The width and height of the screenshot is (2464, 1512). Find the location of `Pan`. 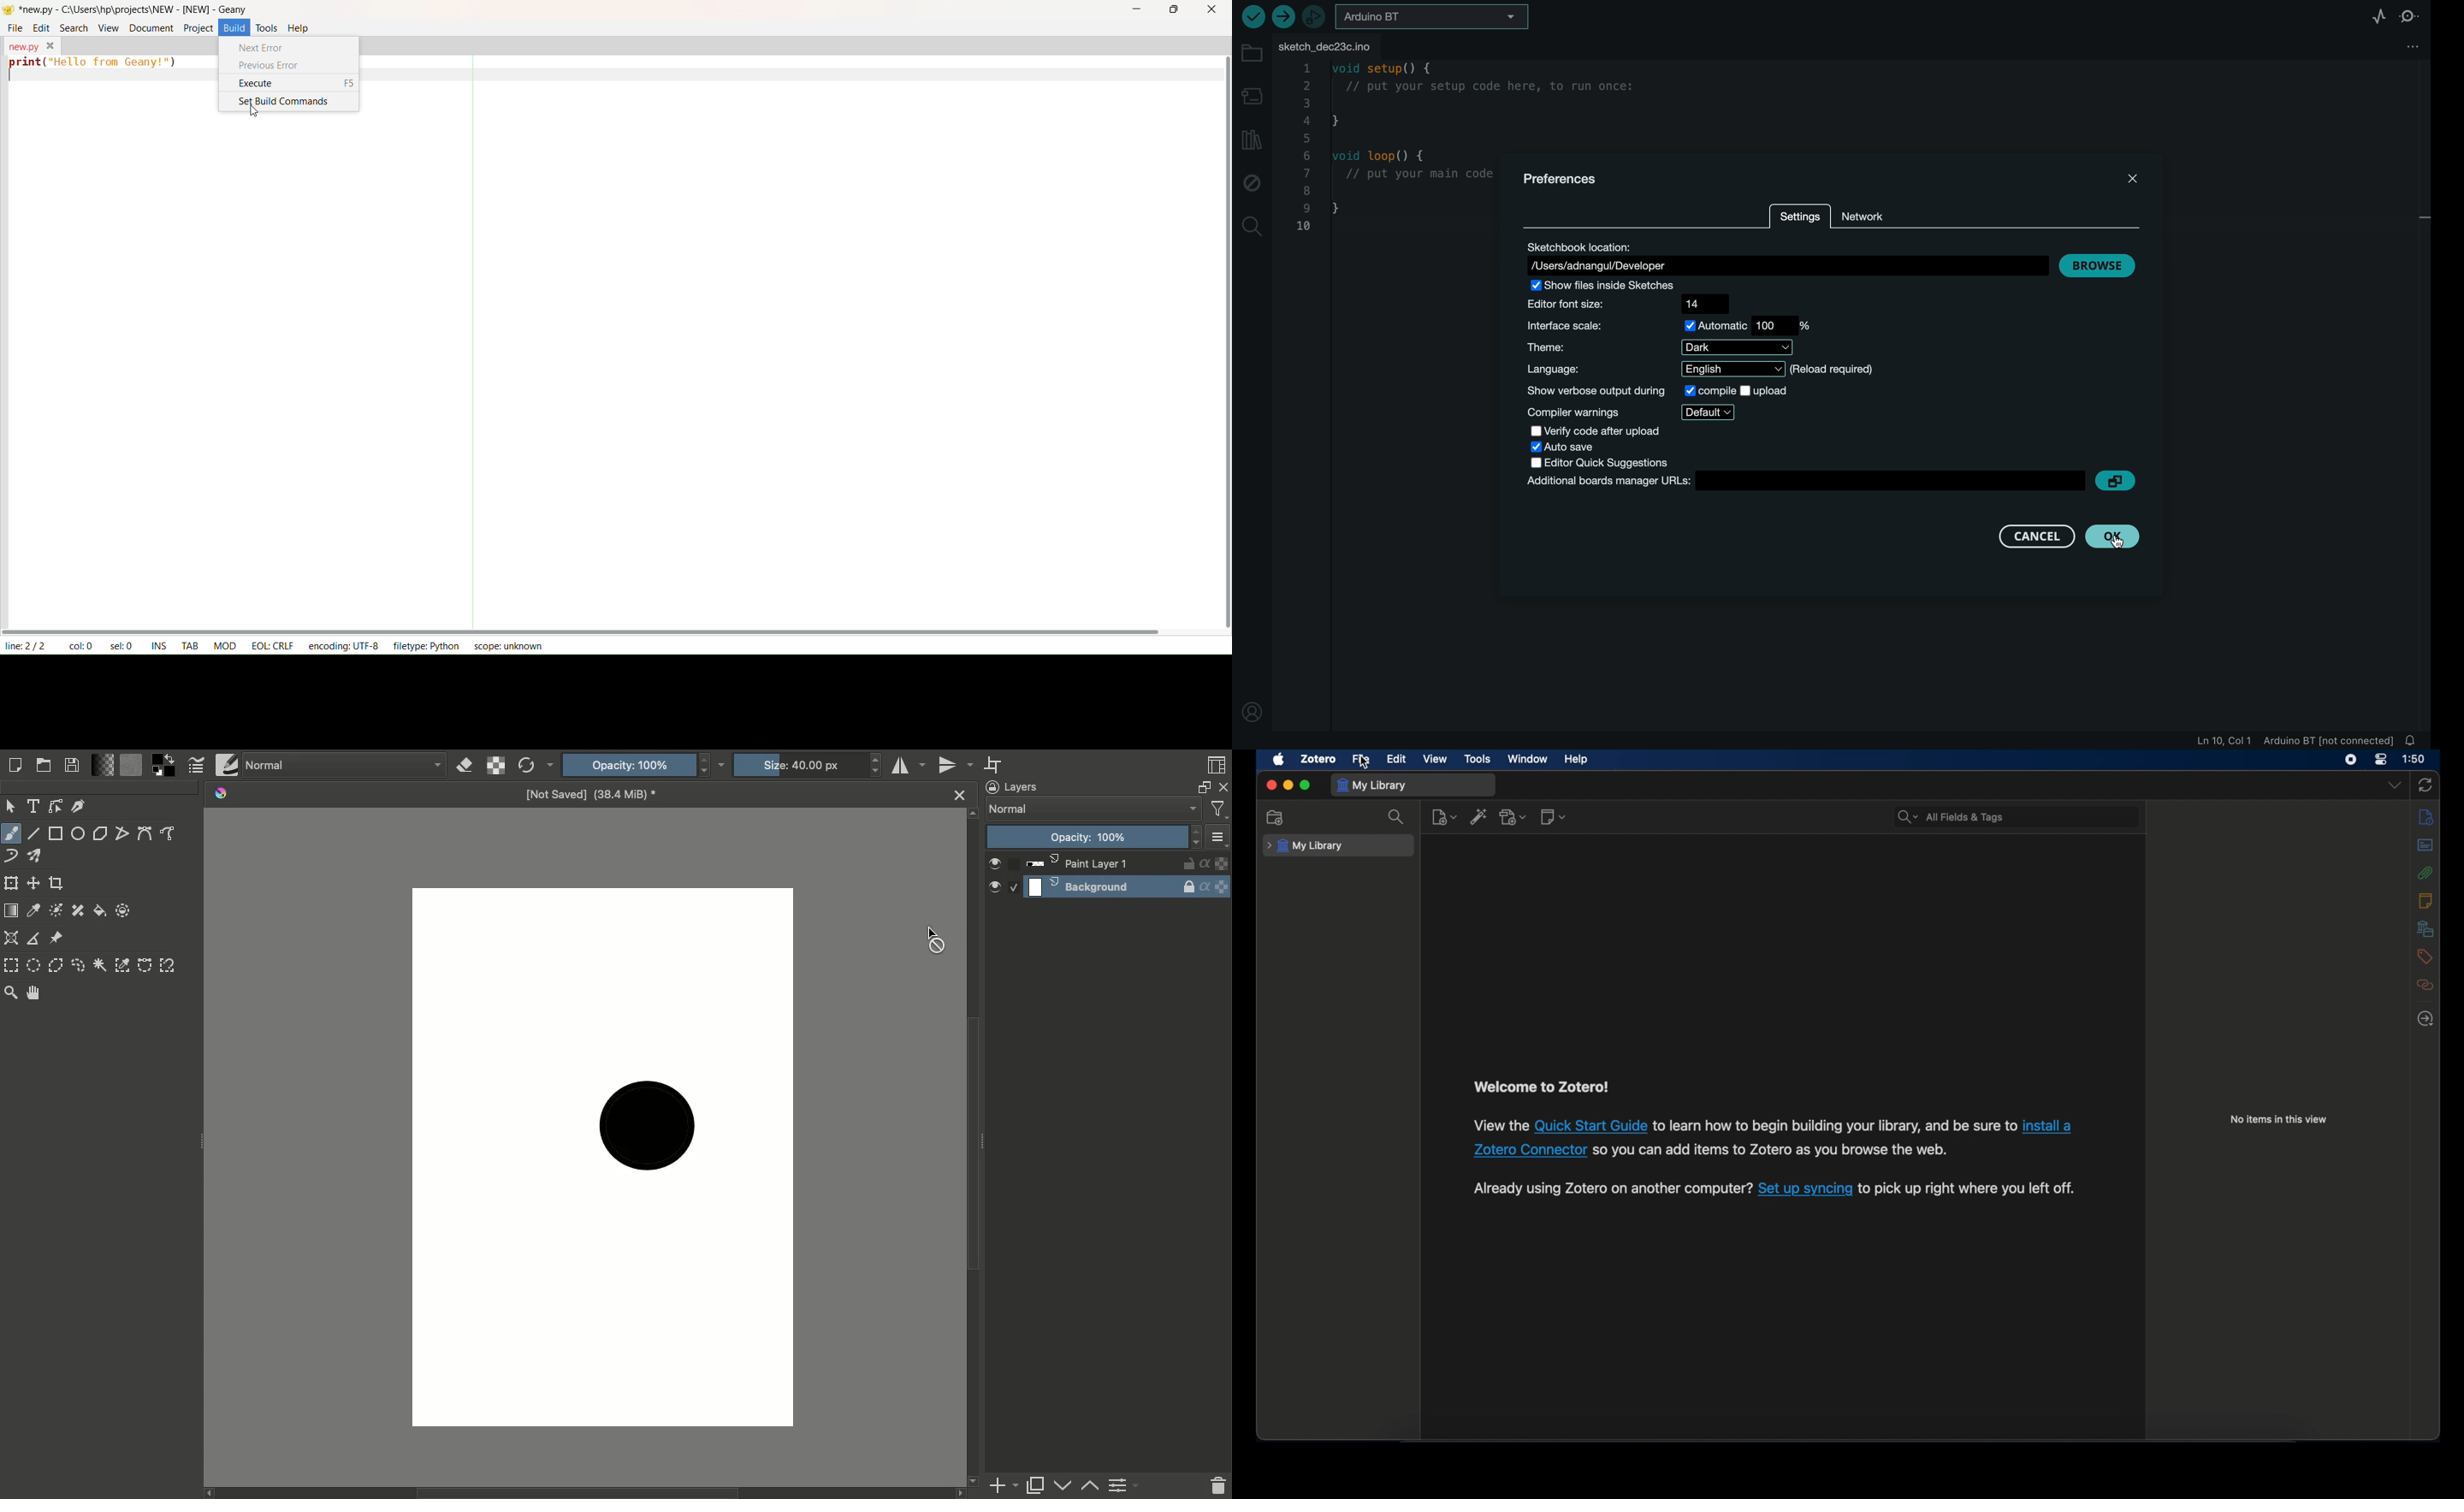

Pan is located at coordinates (35, 993).